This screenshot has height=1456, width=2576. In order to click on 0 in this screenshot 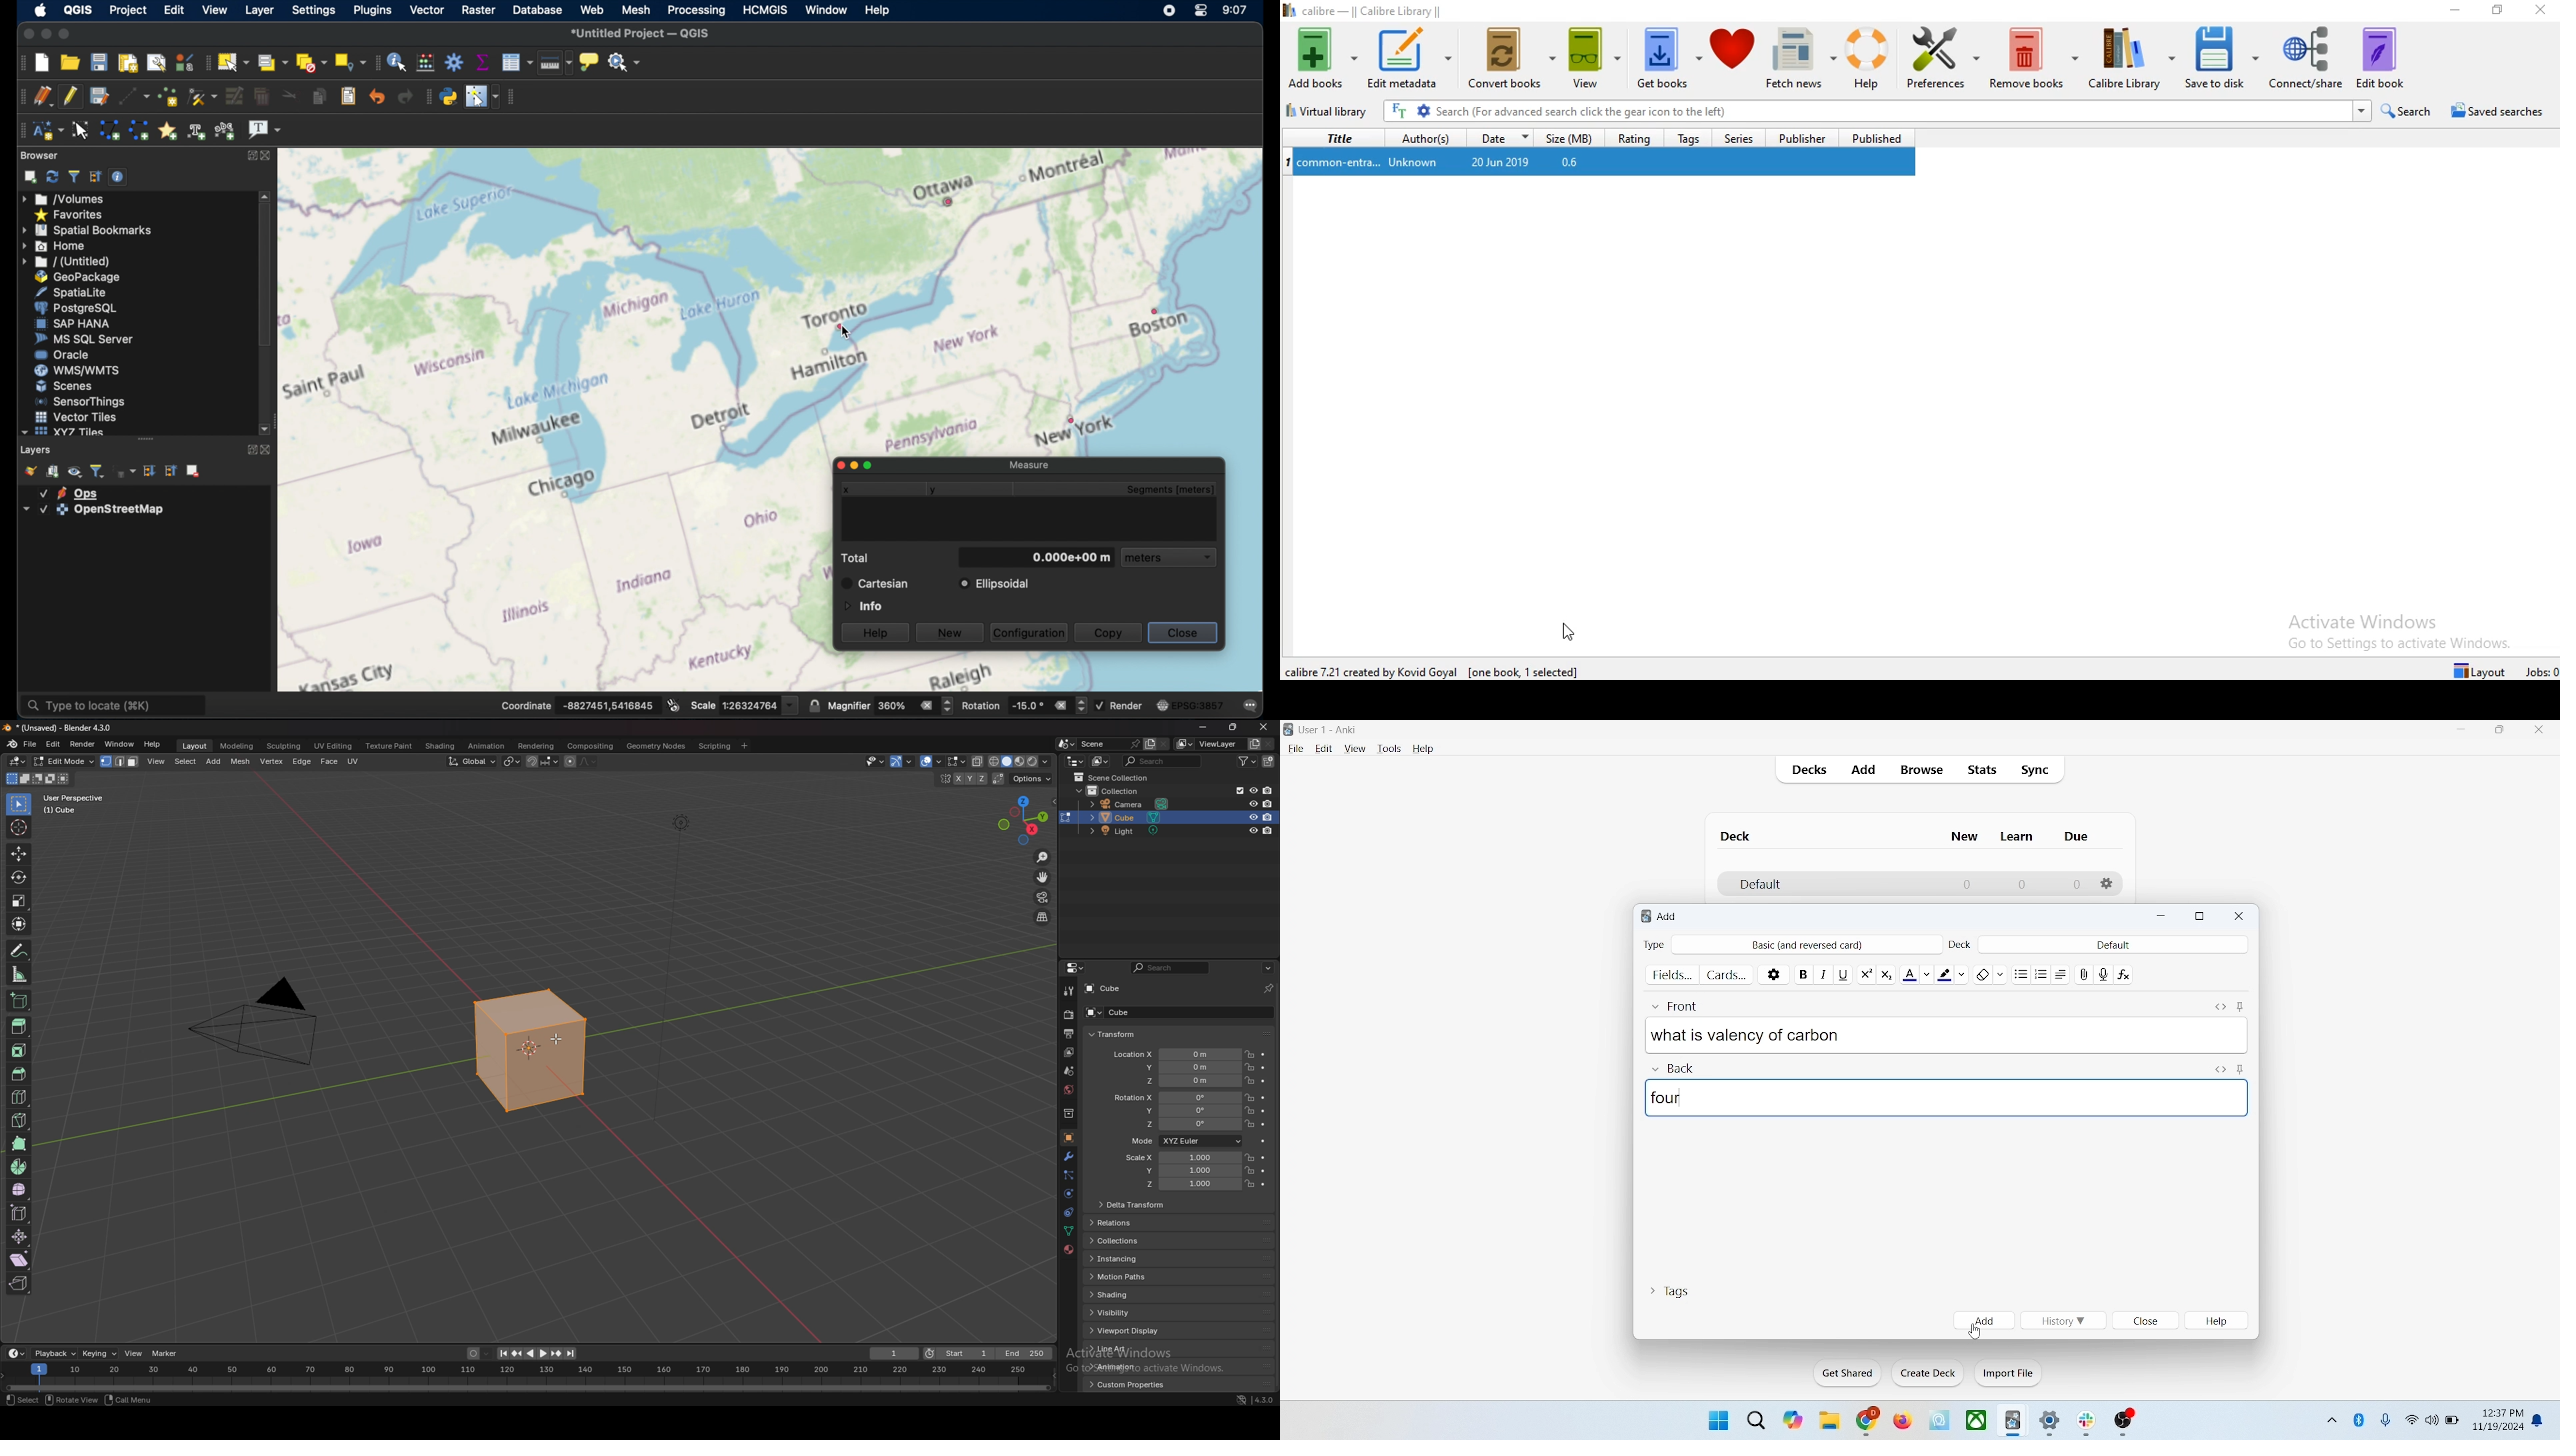, I will do `click(2020, 884)`.